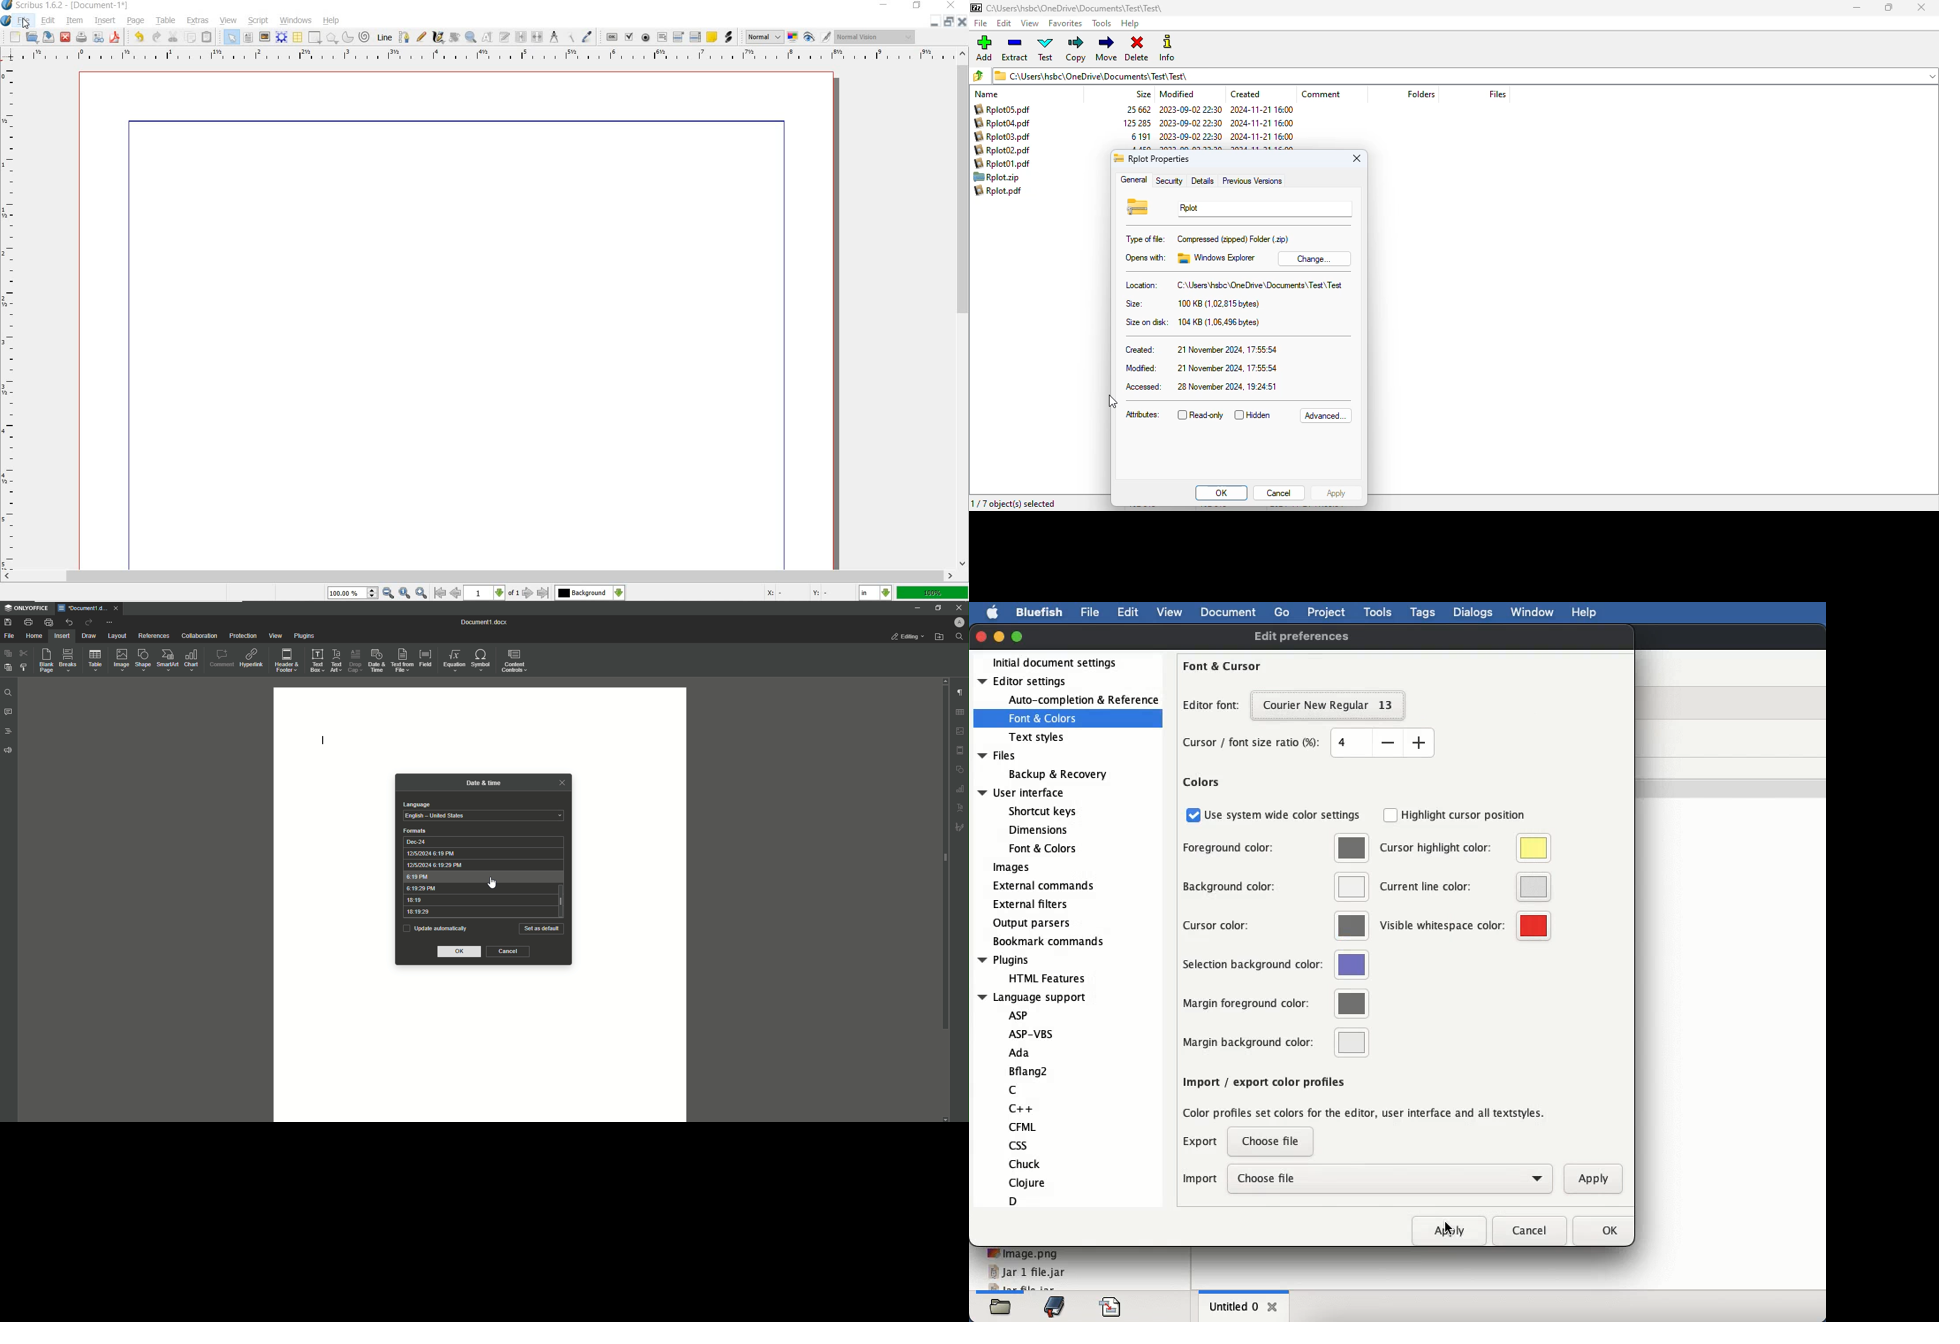 This screenshot has height=1344, width=1960. Describe the element at coordinates (65, 6) in the screenshot. I see `system name` at that location.